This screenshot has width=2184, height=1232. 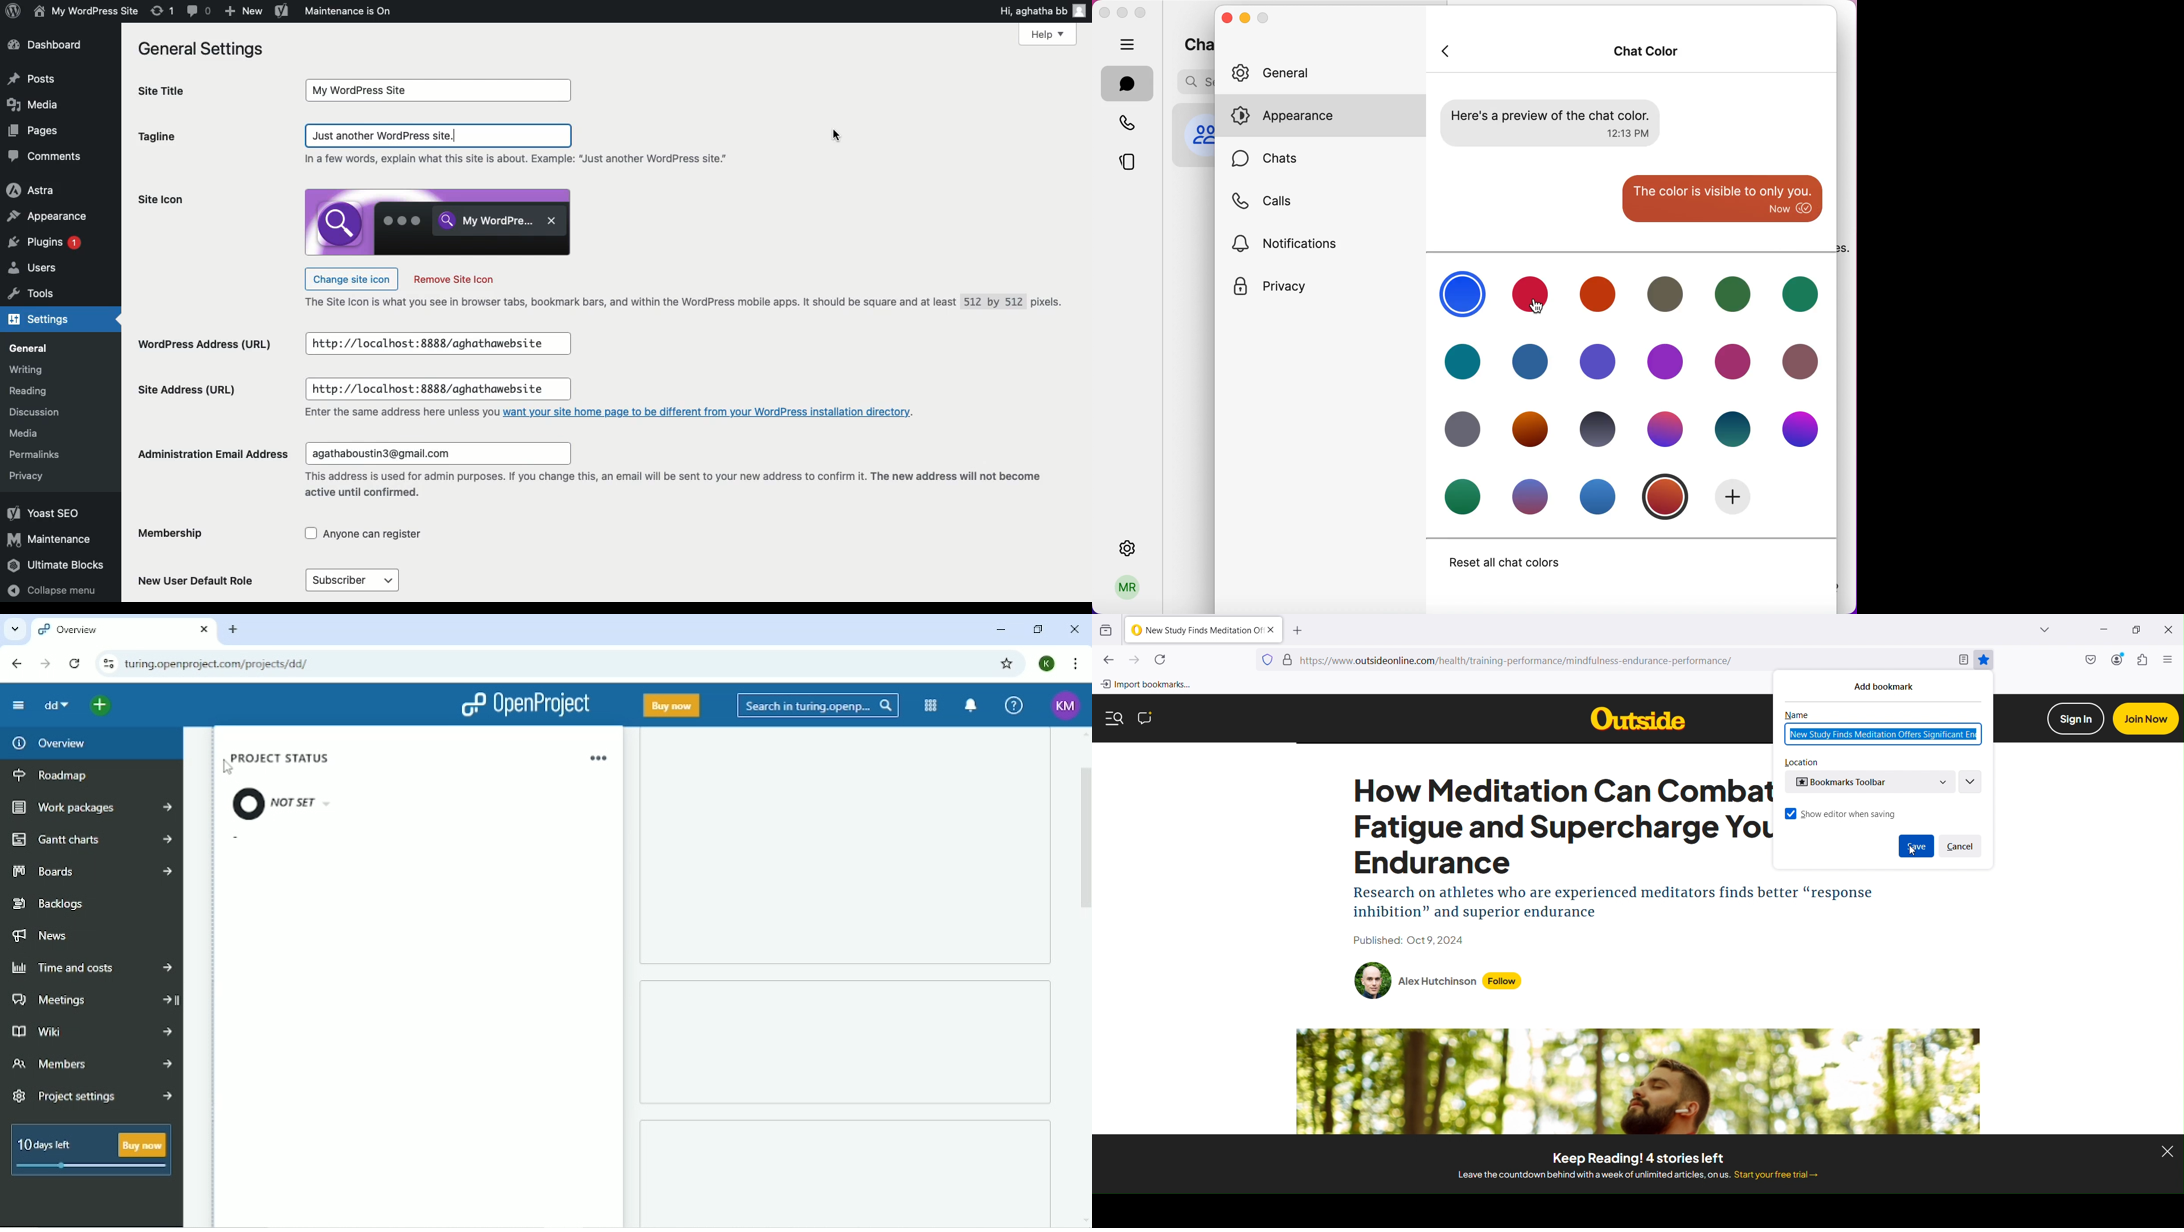 What do you see at coordinates (38, 453) in the screenshot?
I see `Permalinks` at bounding box center [38, 453].